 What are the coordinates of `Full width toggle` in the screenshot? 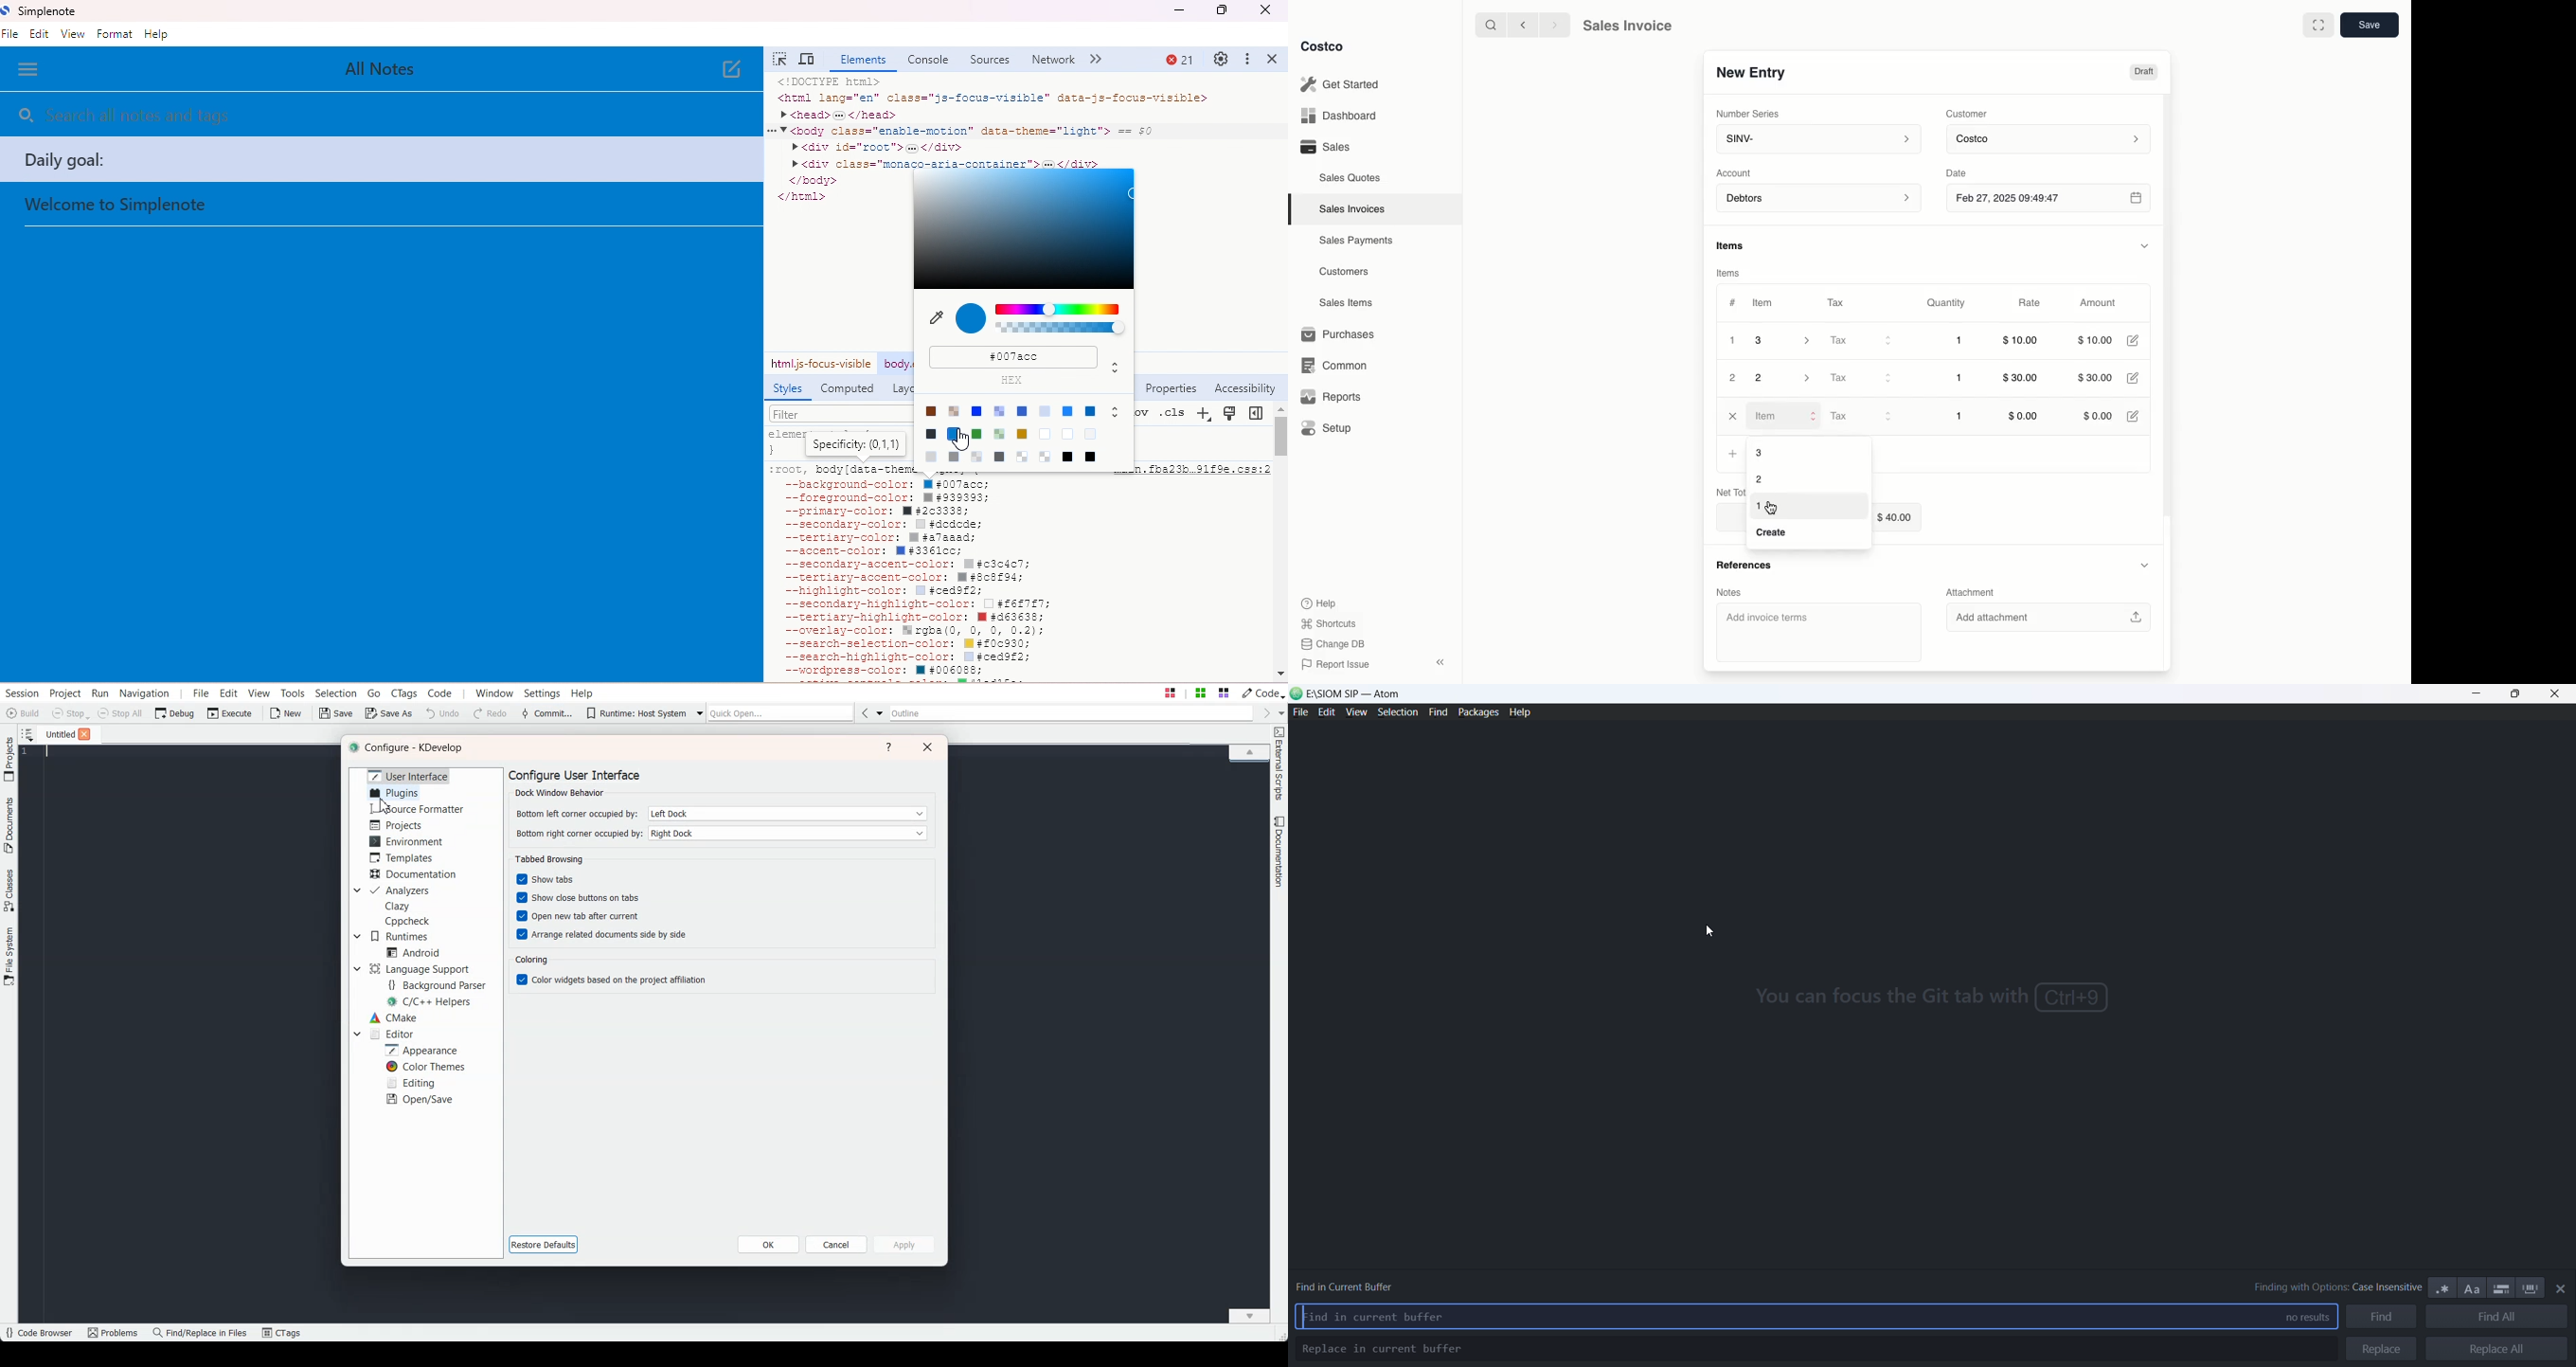 It's located at (2318, 25).